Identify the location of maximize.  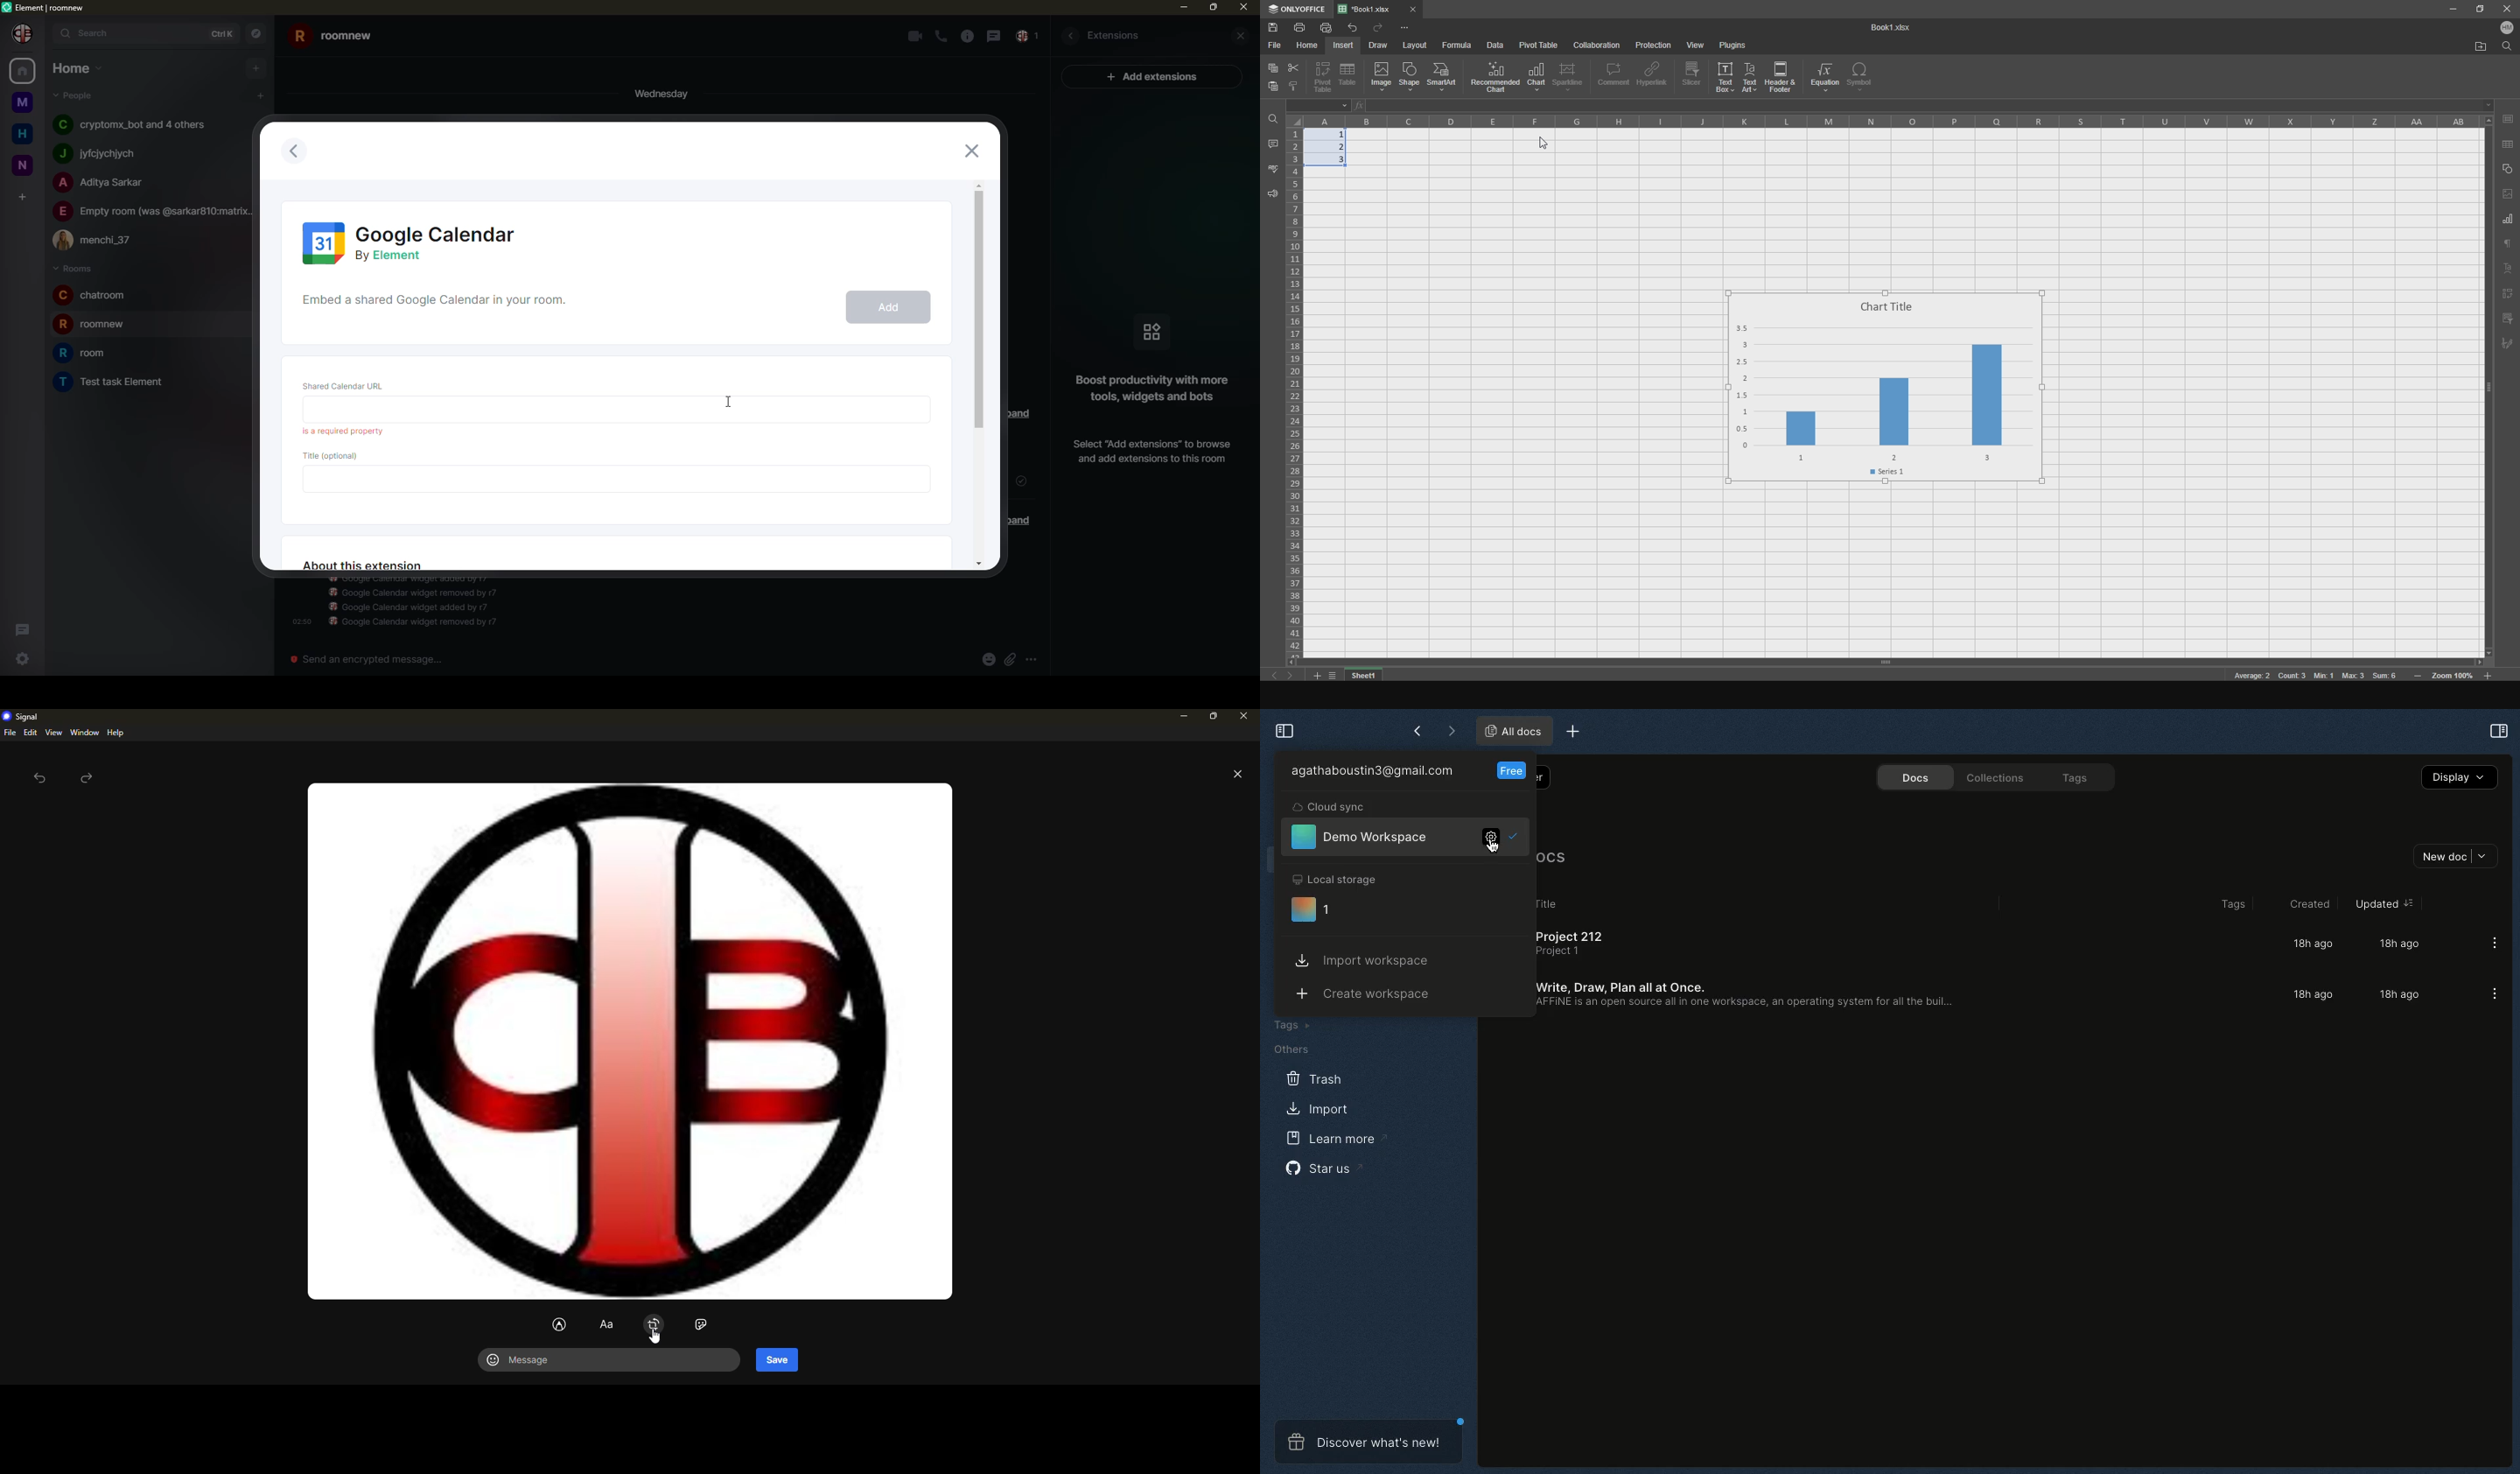
(1210, 716).